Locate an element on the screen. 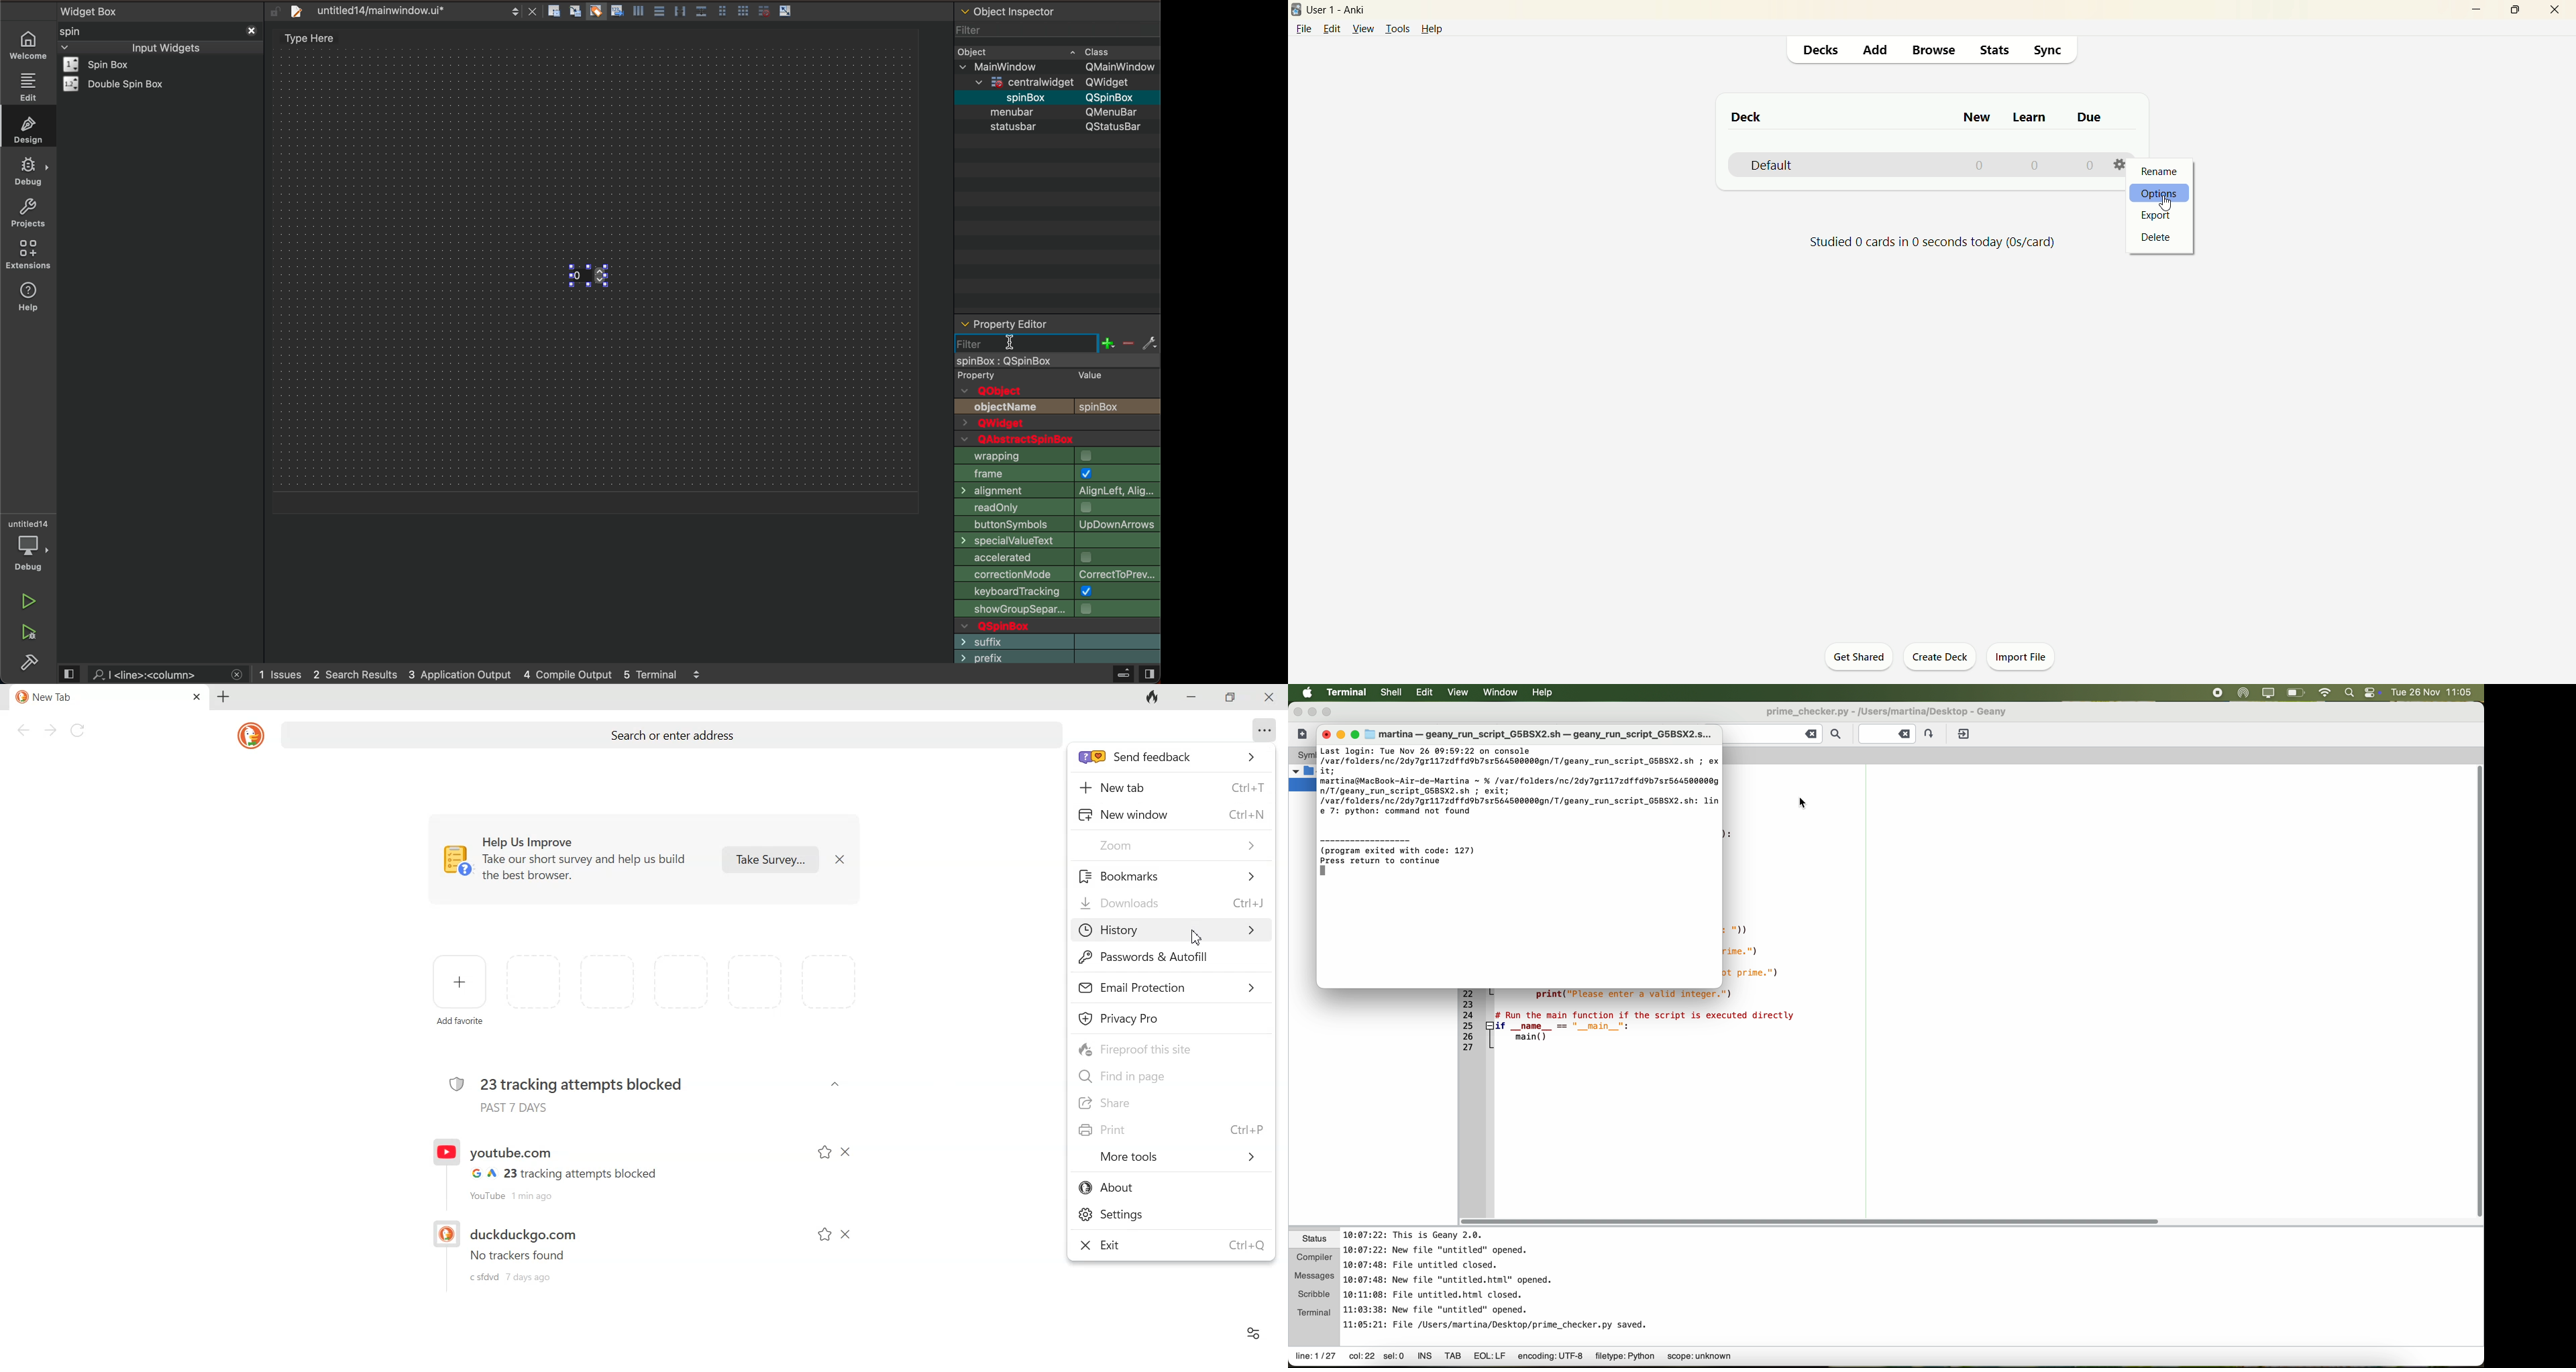  minimize is located at coordinates (2471, 11).